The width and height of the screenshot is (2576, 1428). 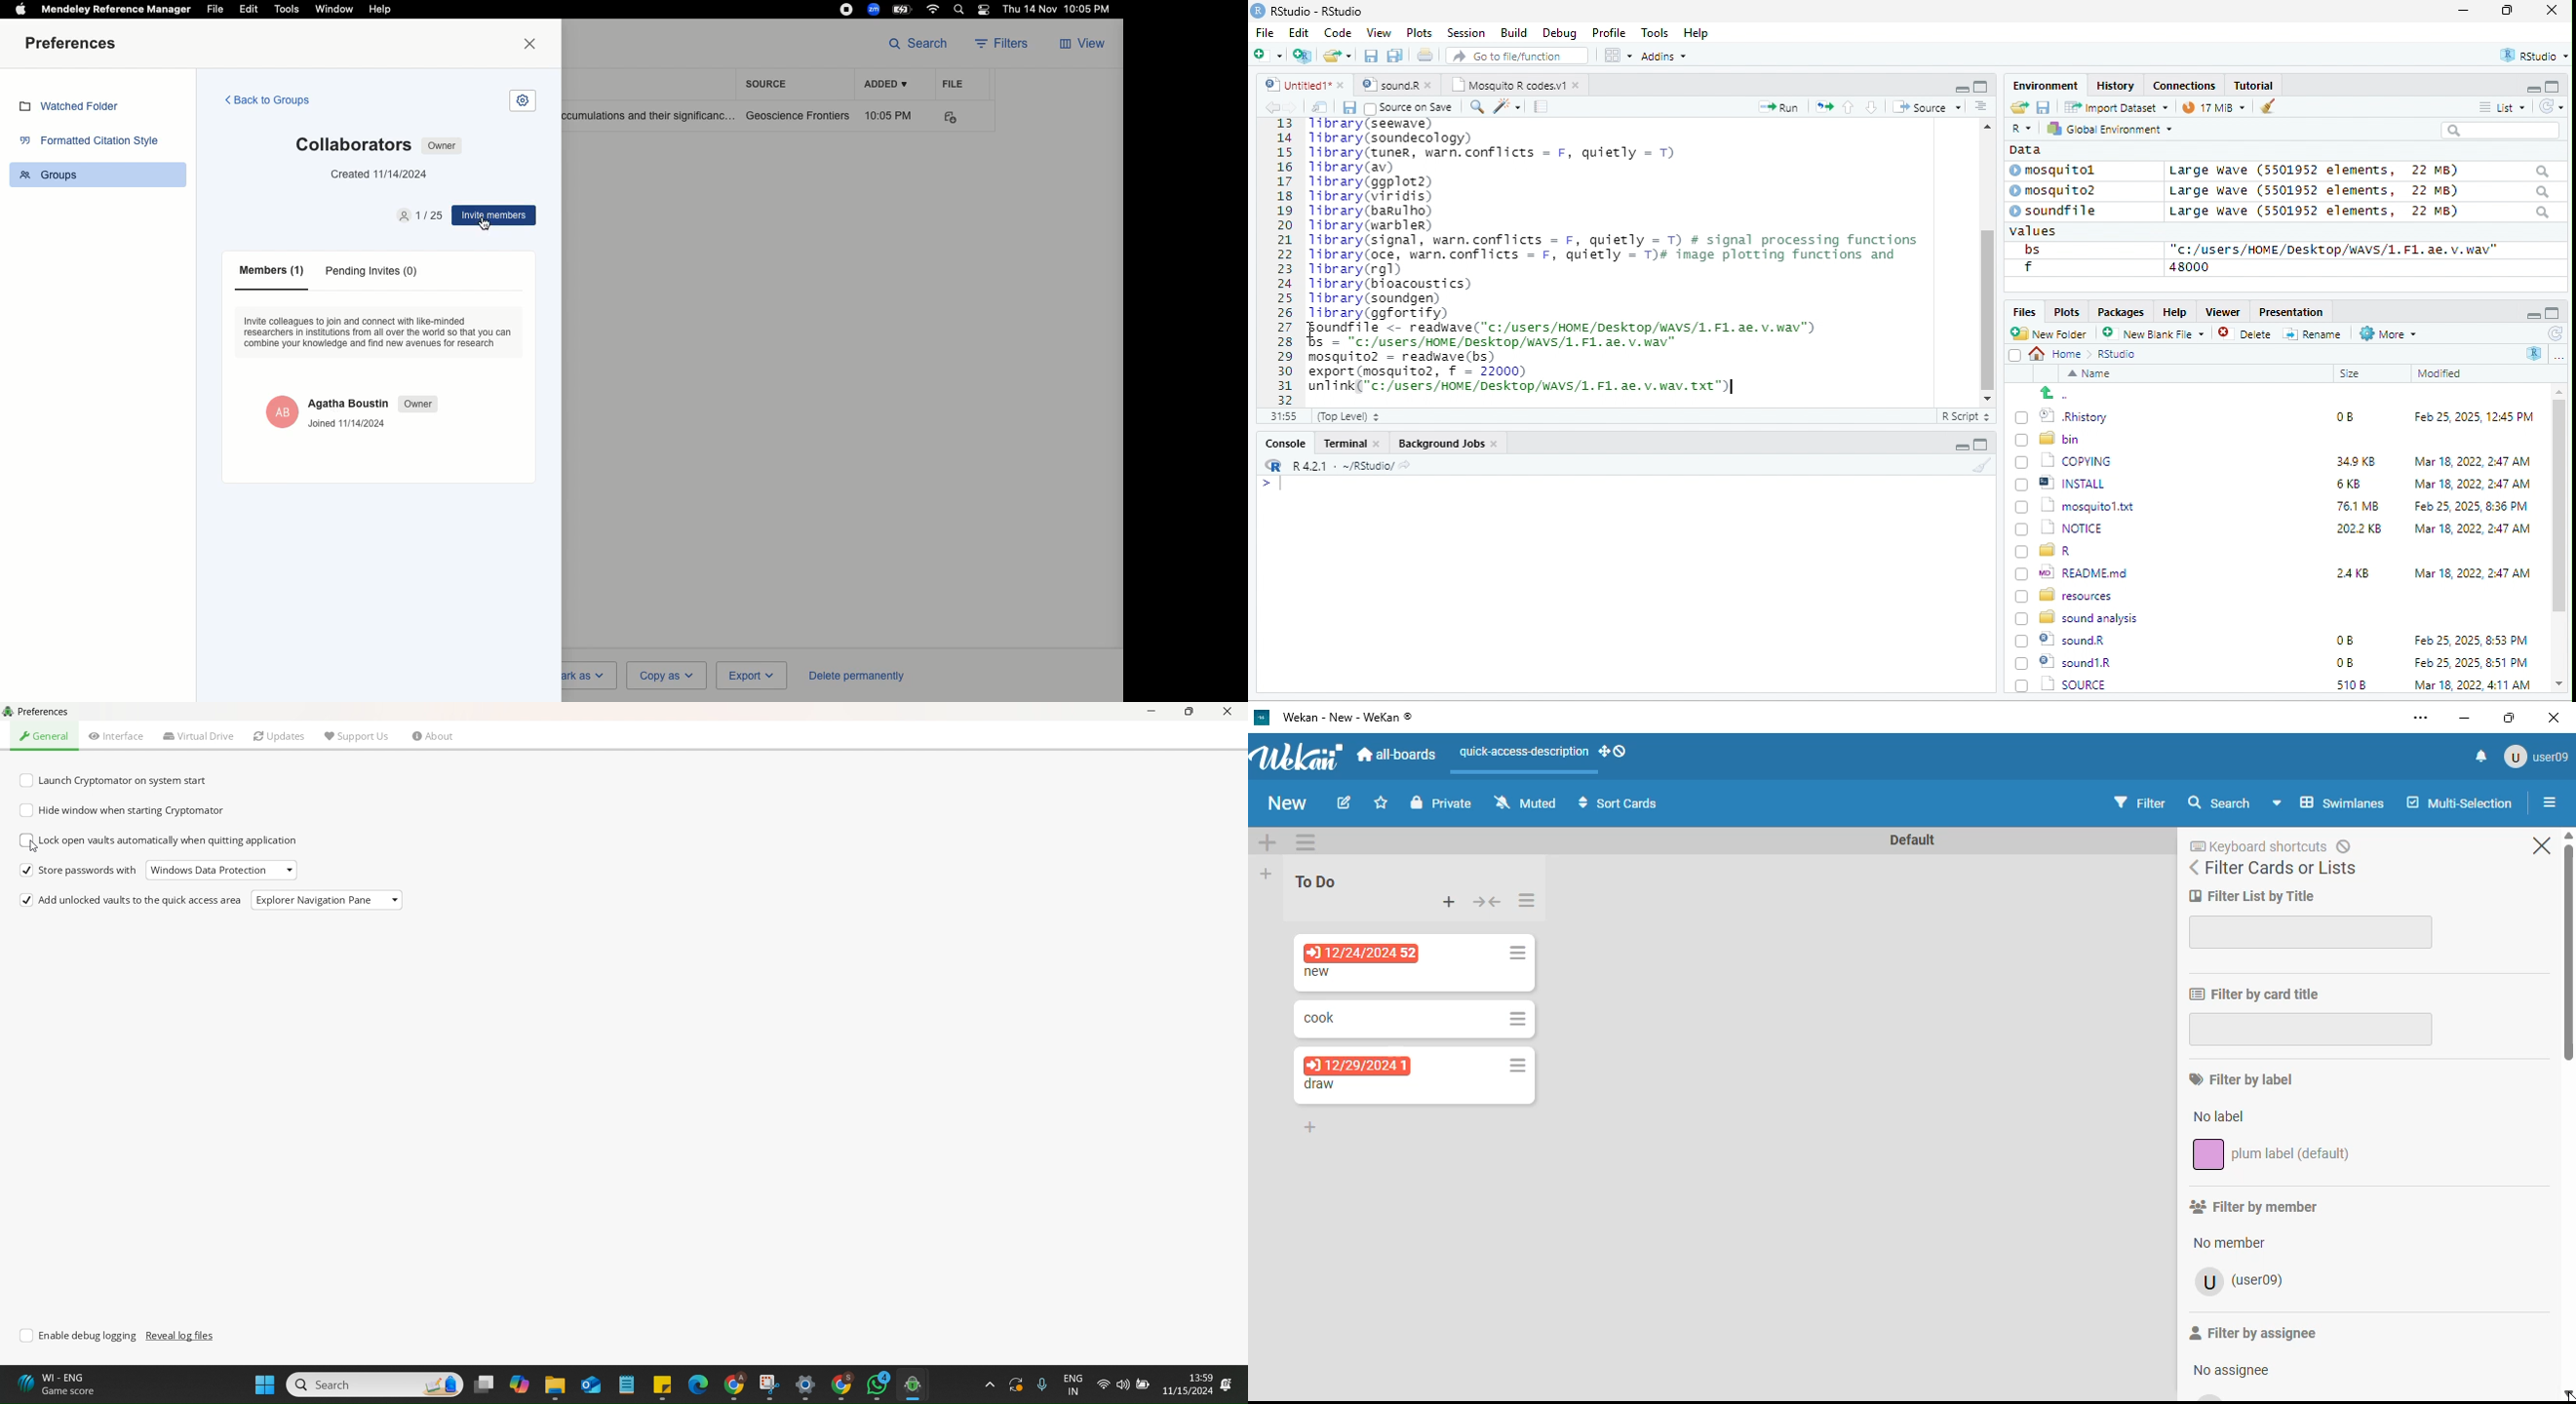 What do you see at coordinates (1339, 55) in the screenshot?
I see `folder` at bounding box center [1339, 55].